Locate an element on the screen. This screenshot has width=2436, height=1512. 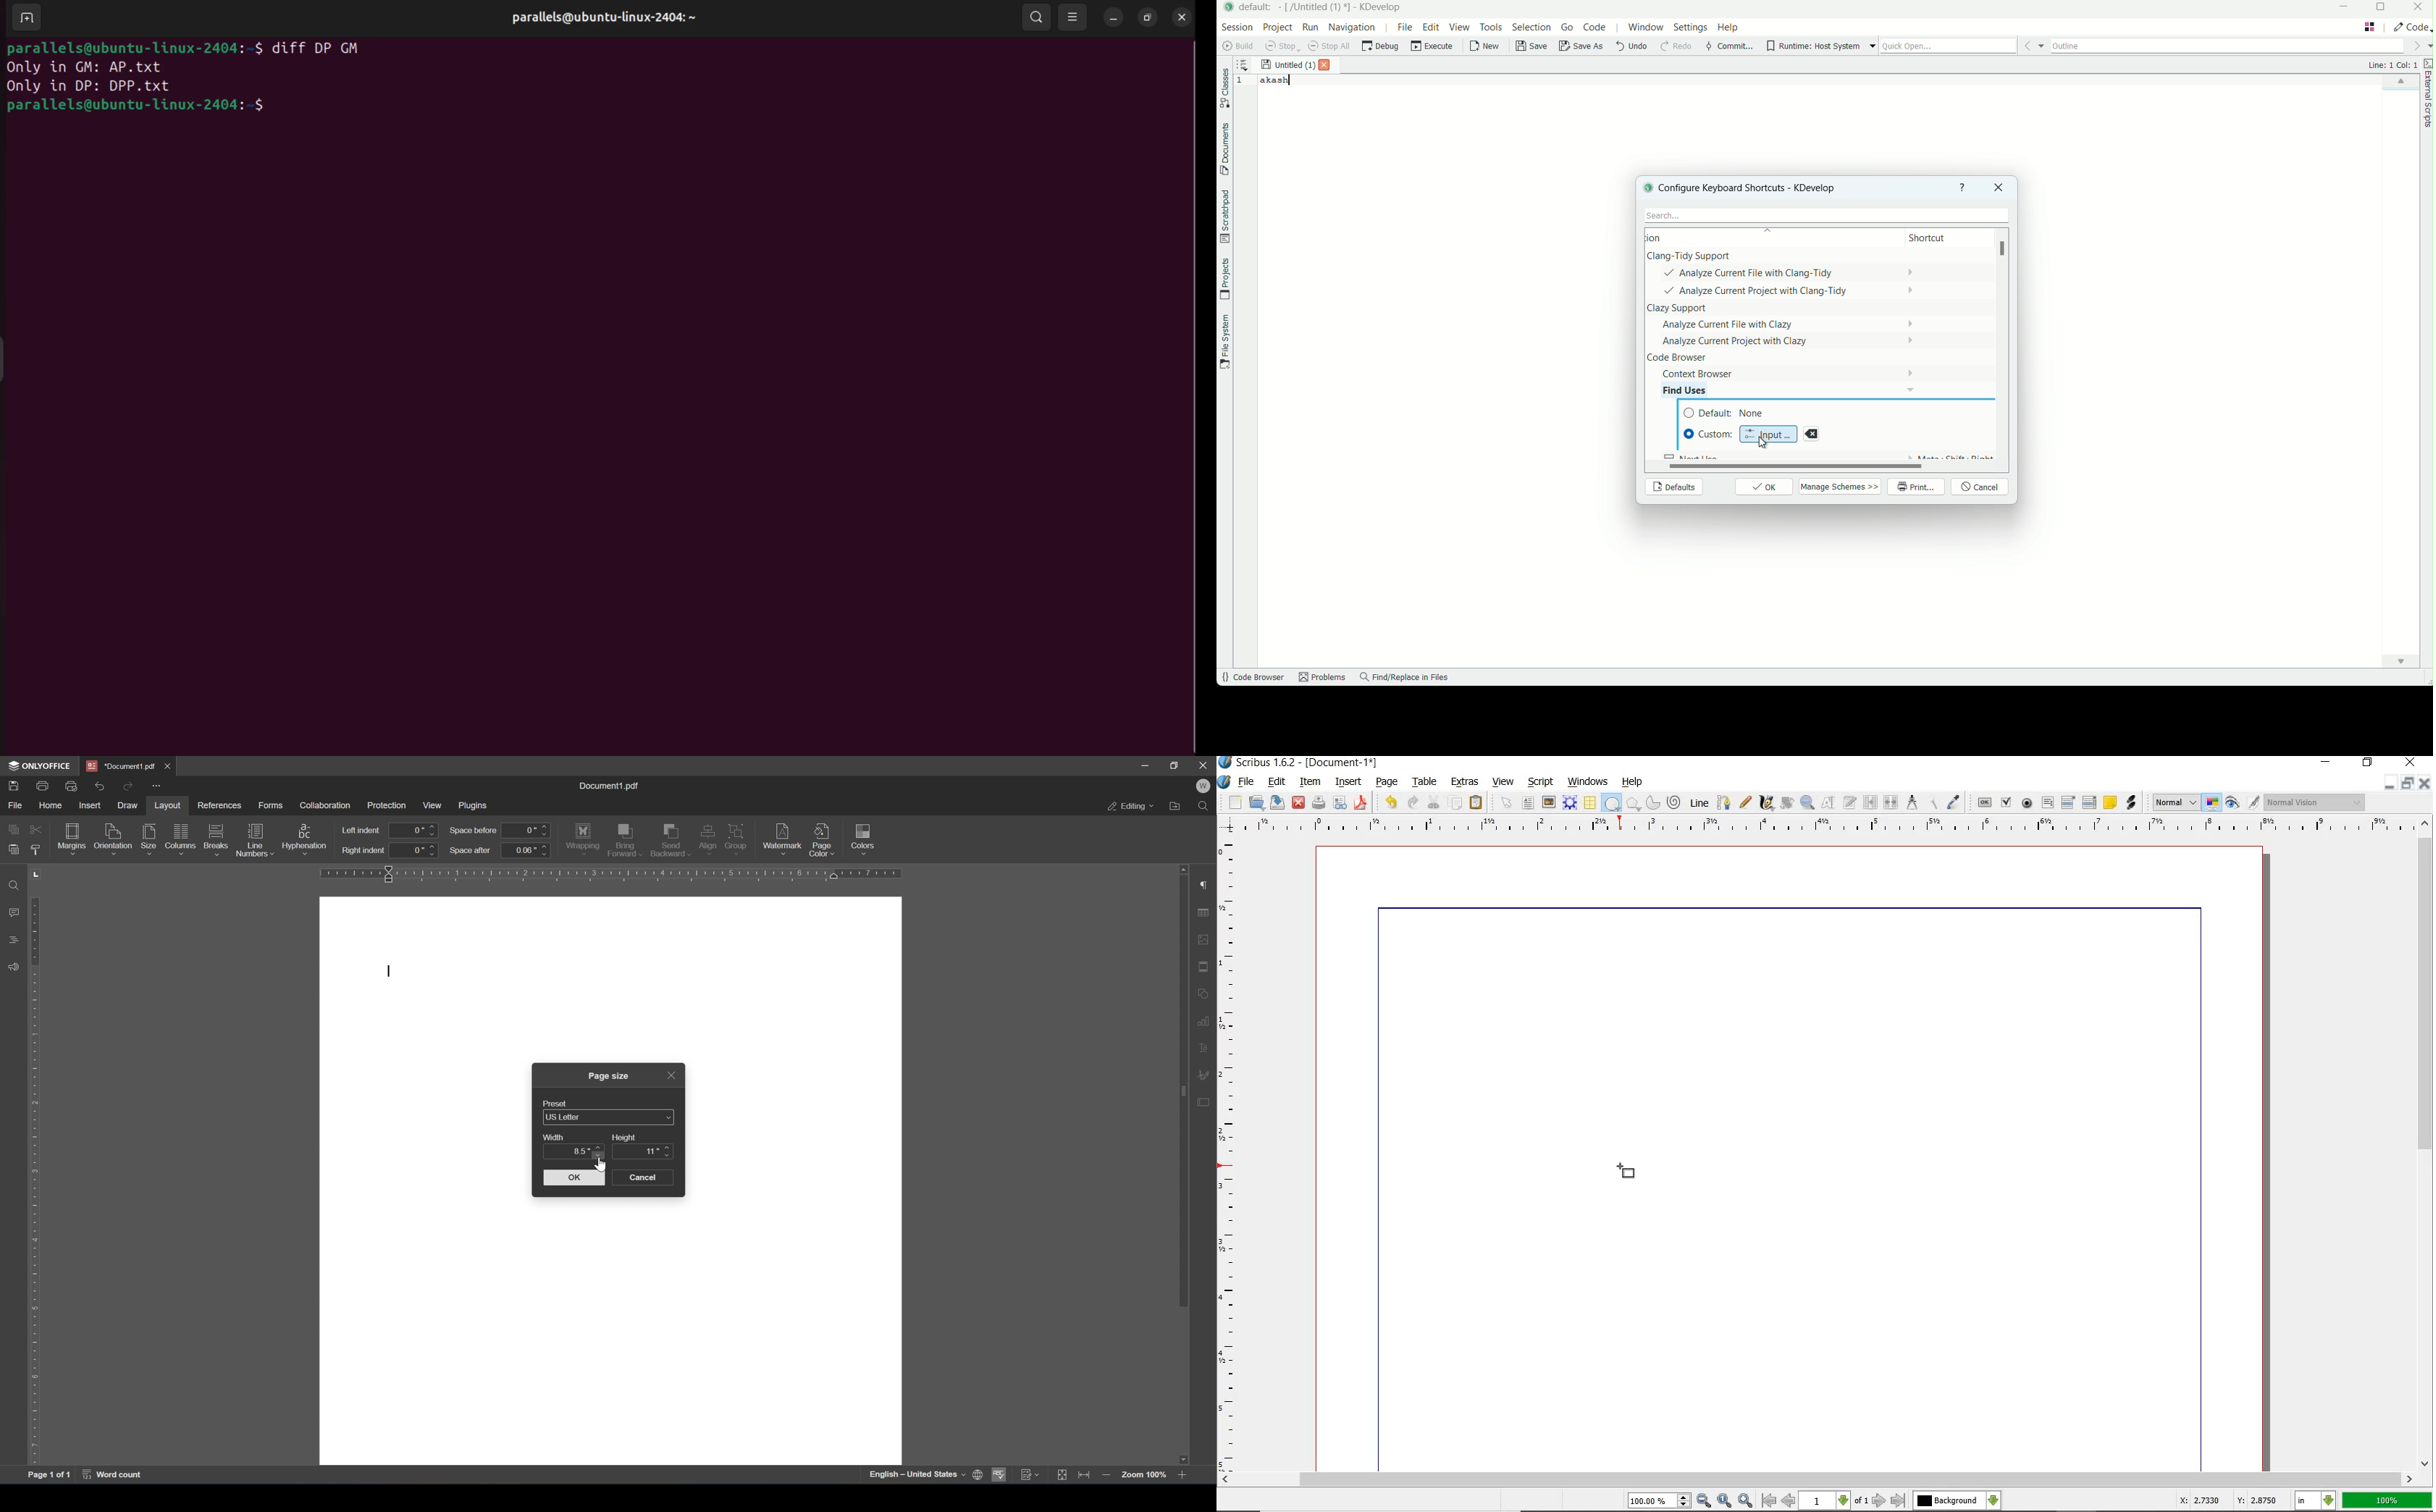
quick open is located at coordinates (1948, 46).